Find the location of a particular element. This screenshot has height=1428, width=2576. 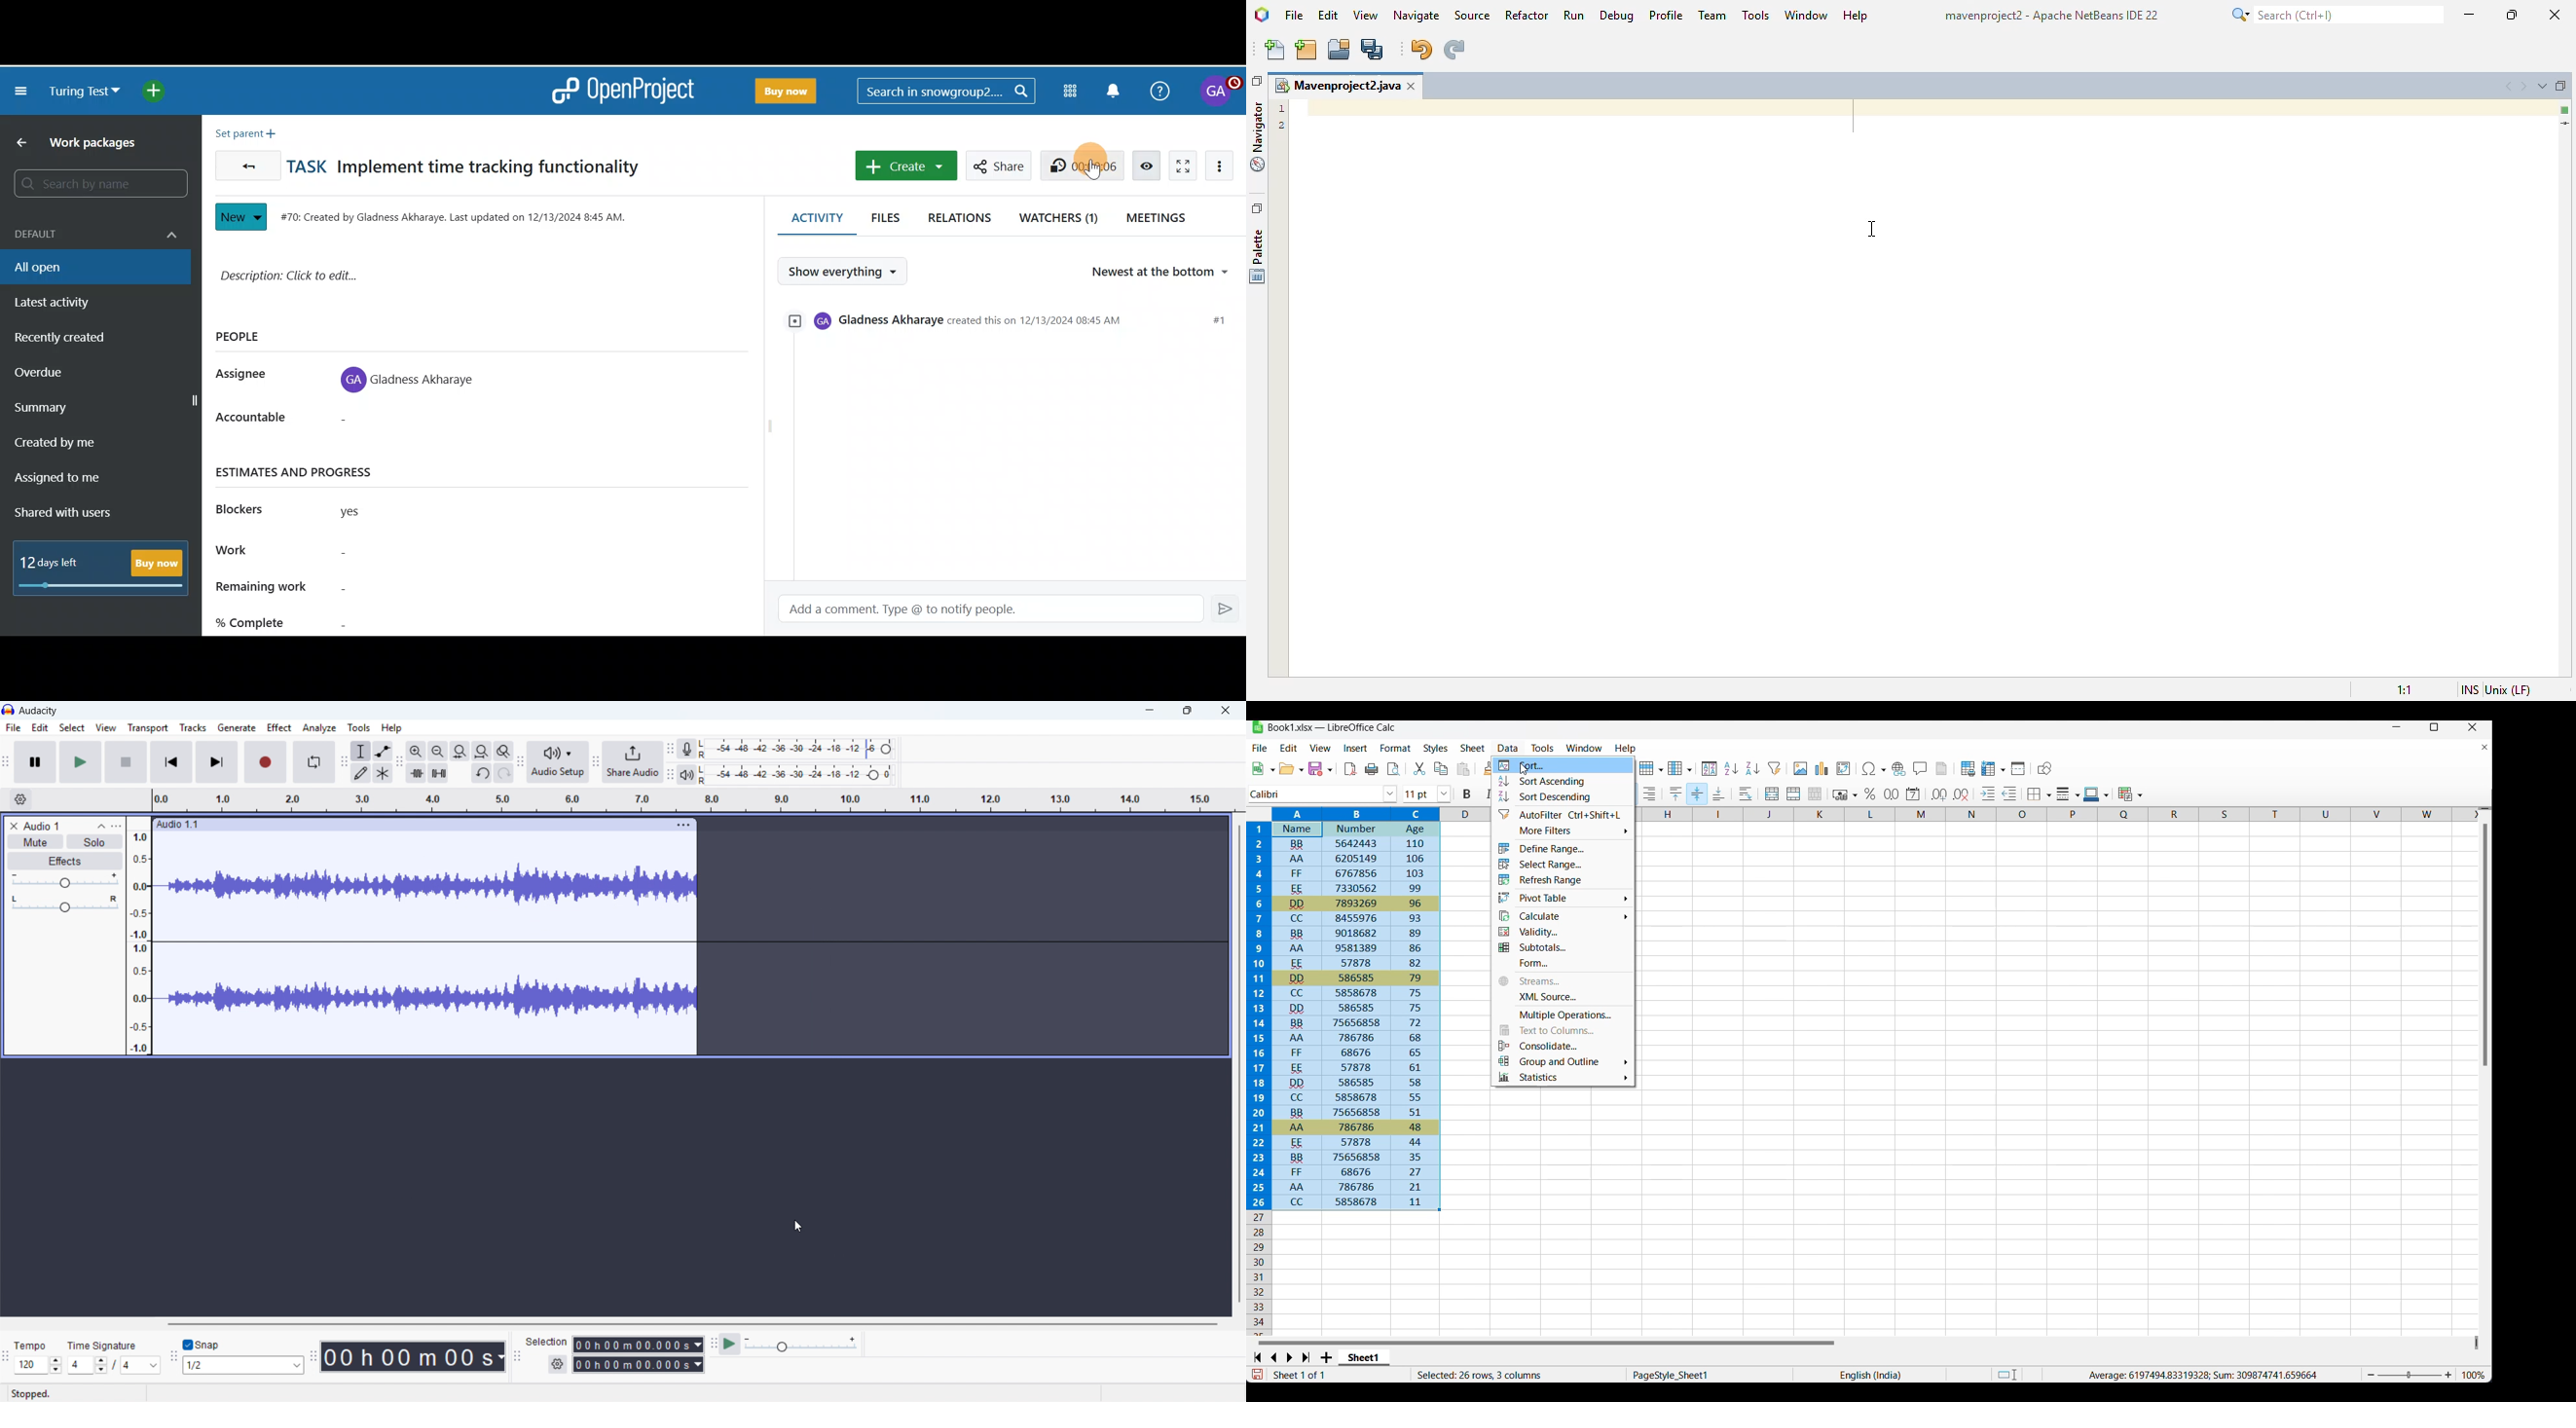

Styles menu is located at coordinates (1436, 748).